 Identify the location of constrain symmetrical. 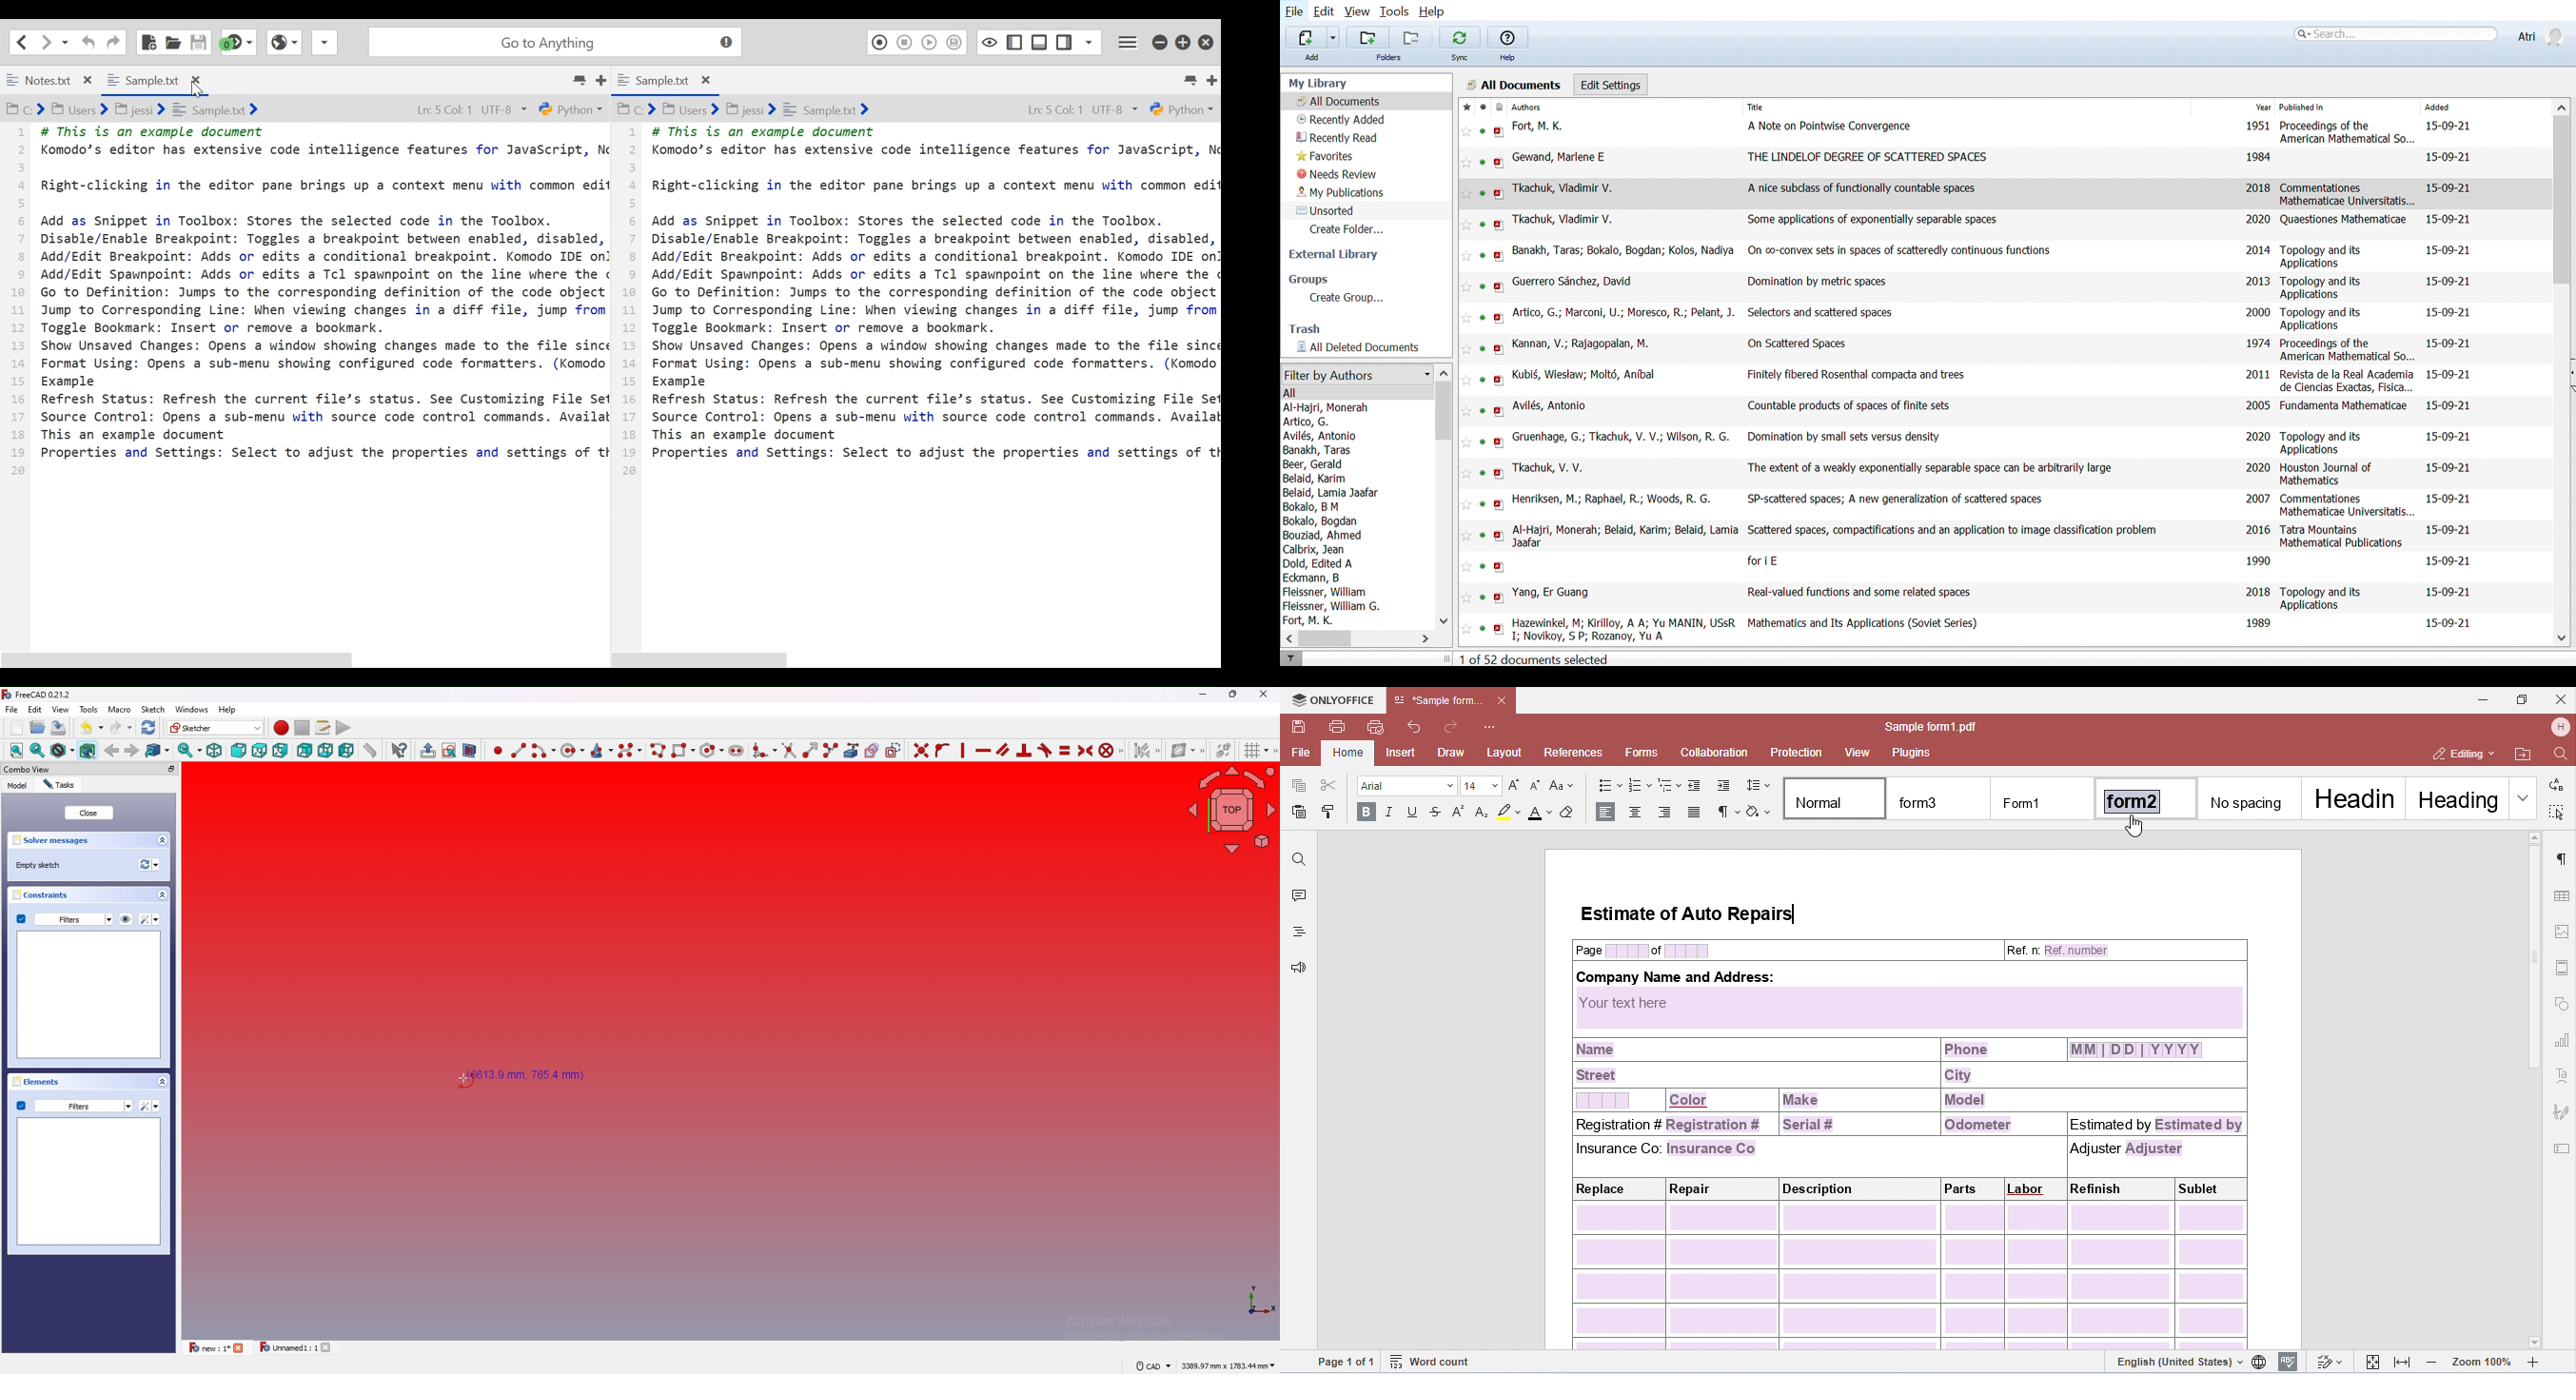
(1087, 750).